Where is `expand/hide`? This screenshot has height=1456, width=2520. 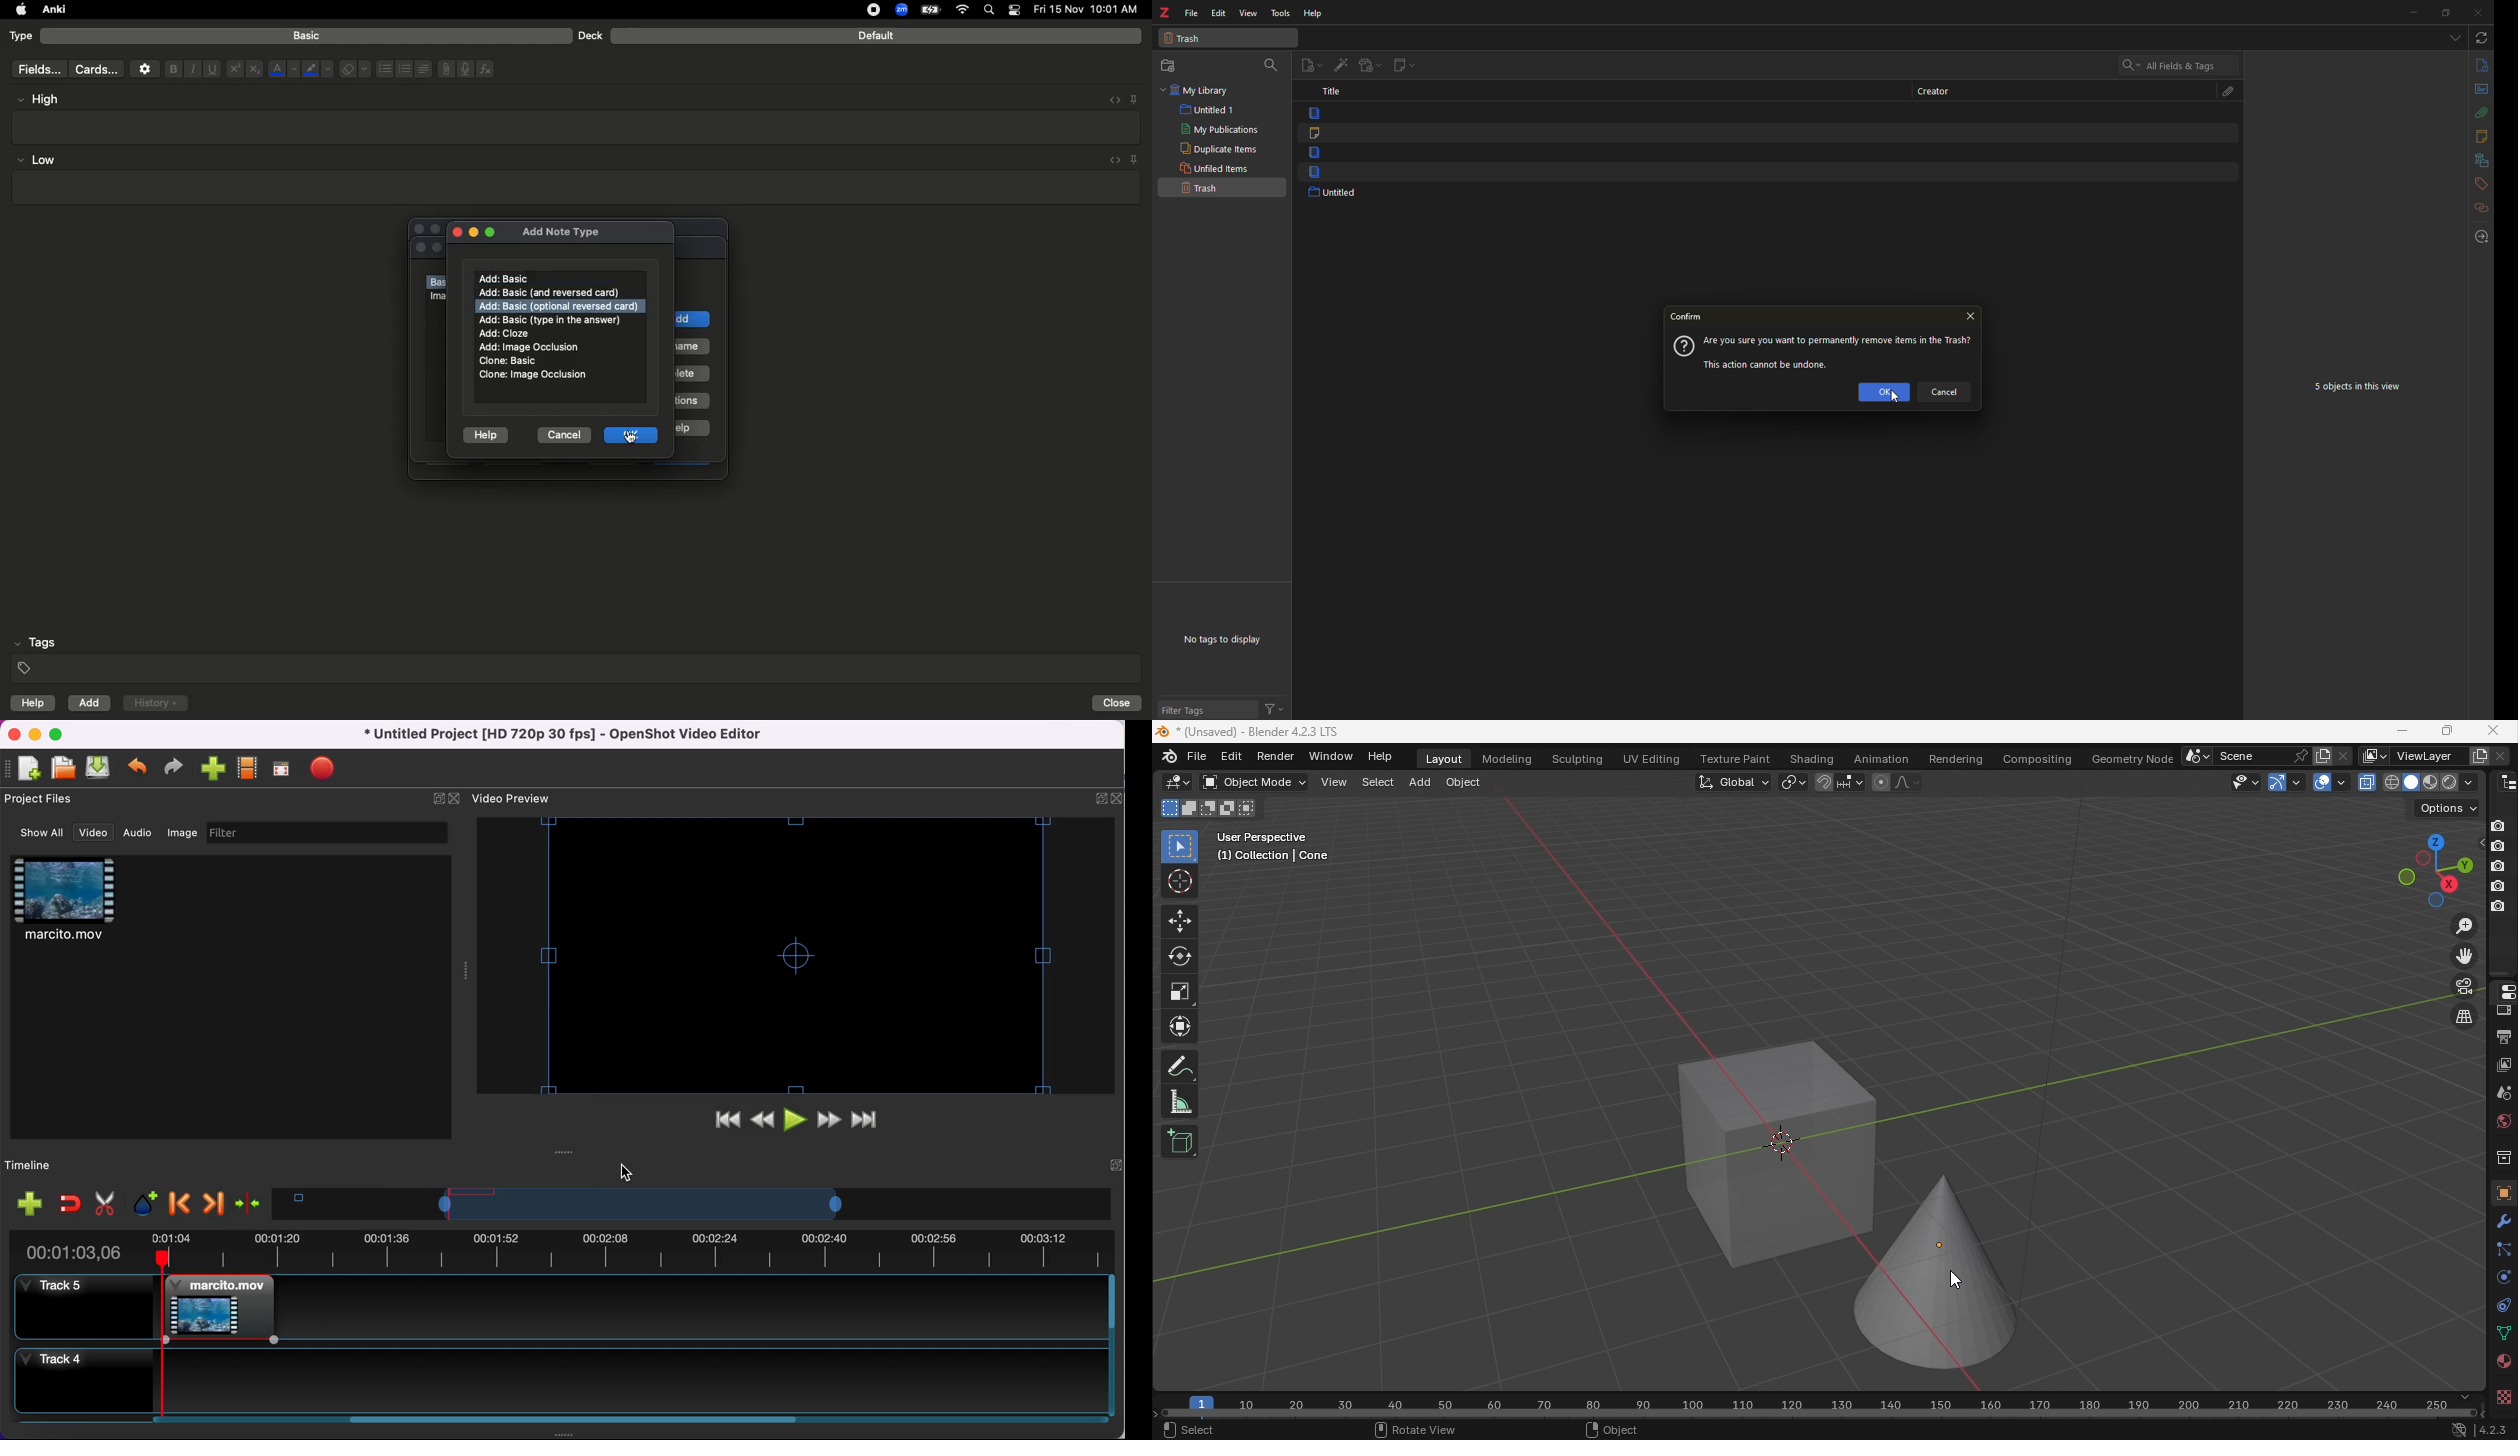 expand/hide is located at coordinates (435, 798).